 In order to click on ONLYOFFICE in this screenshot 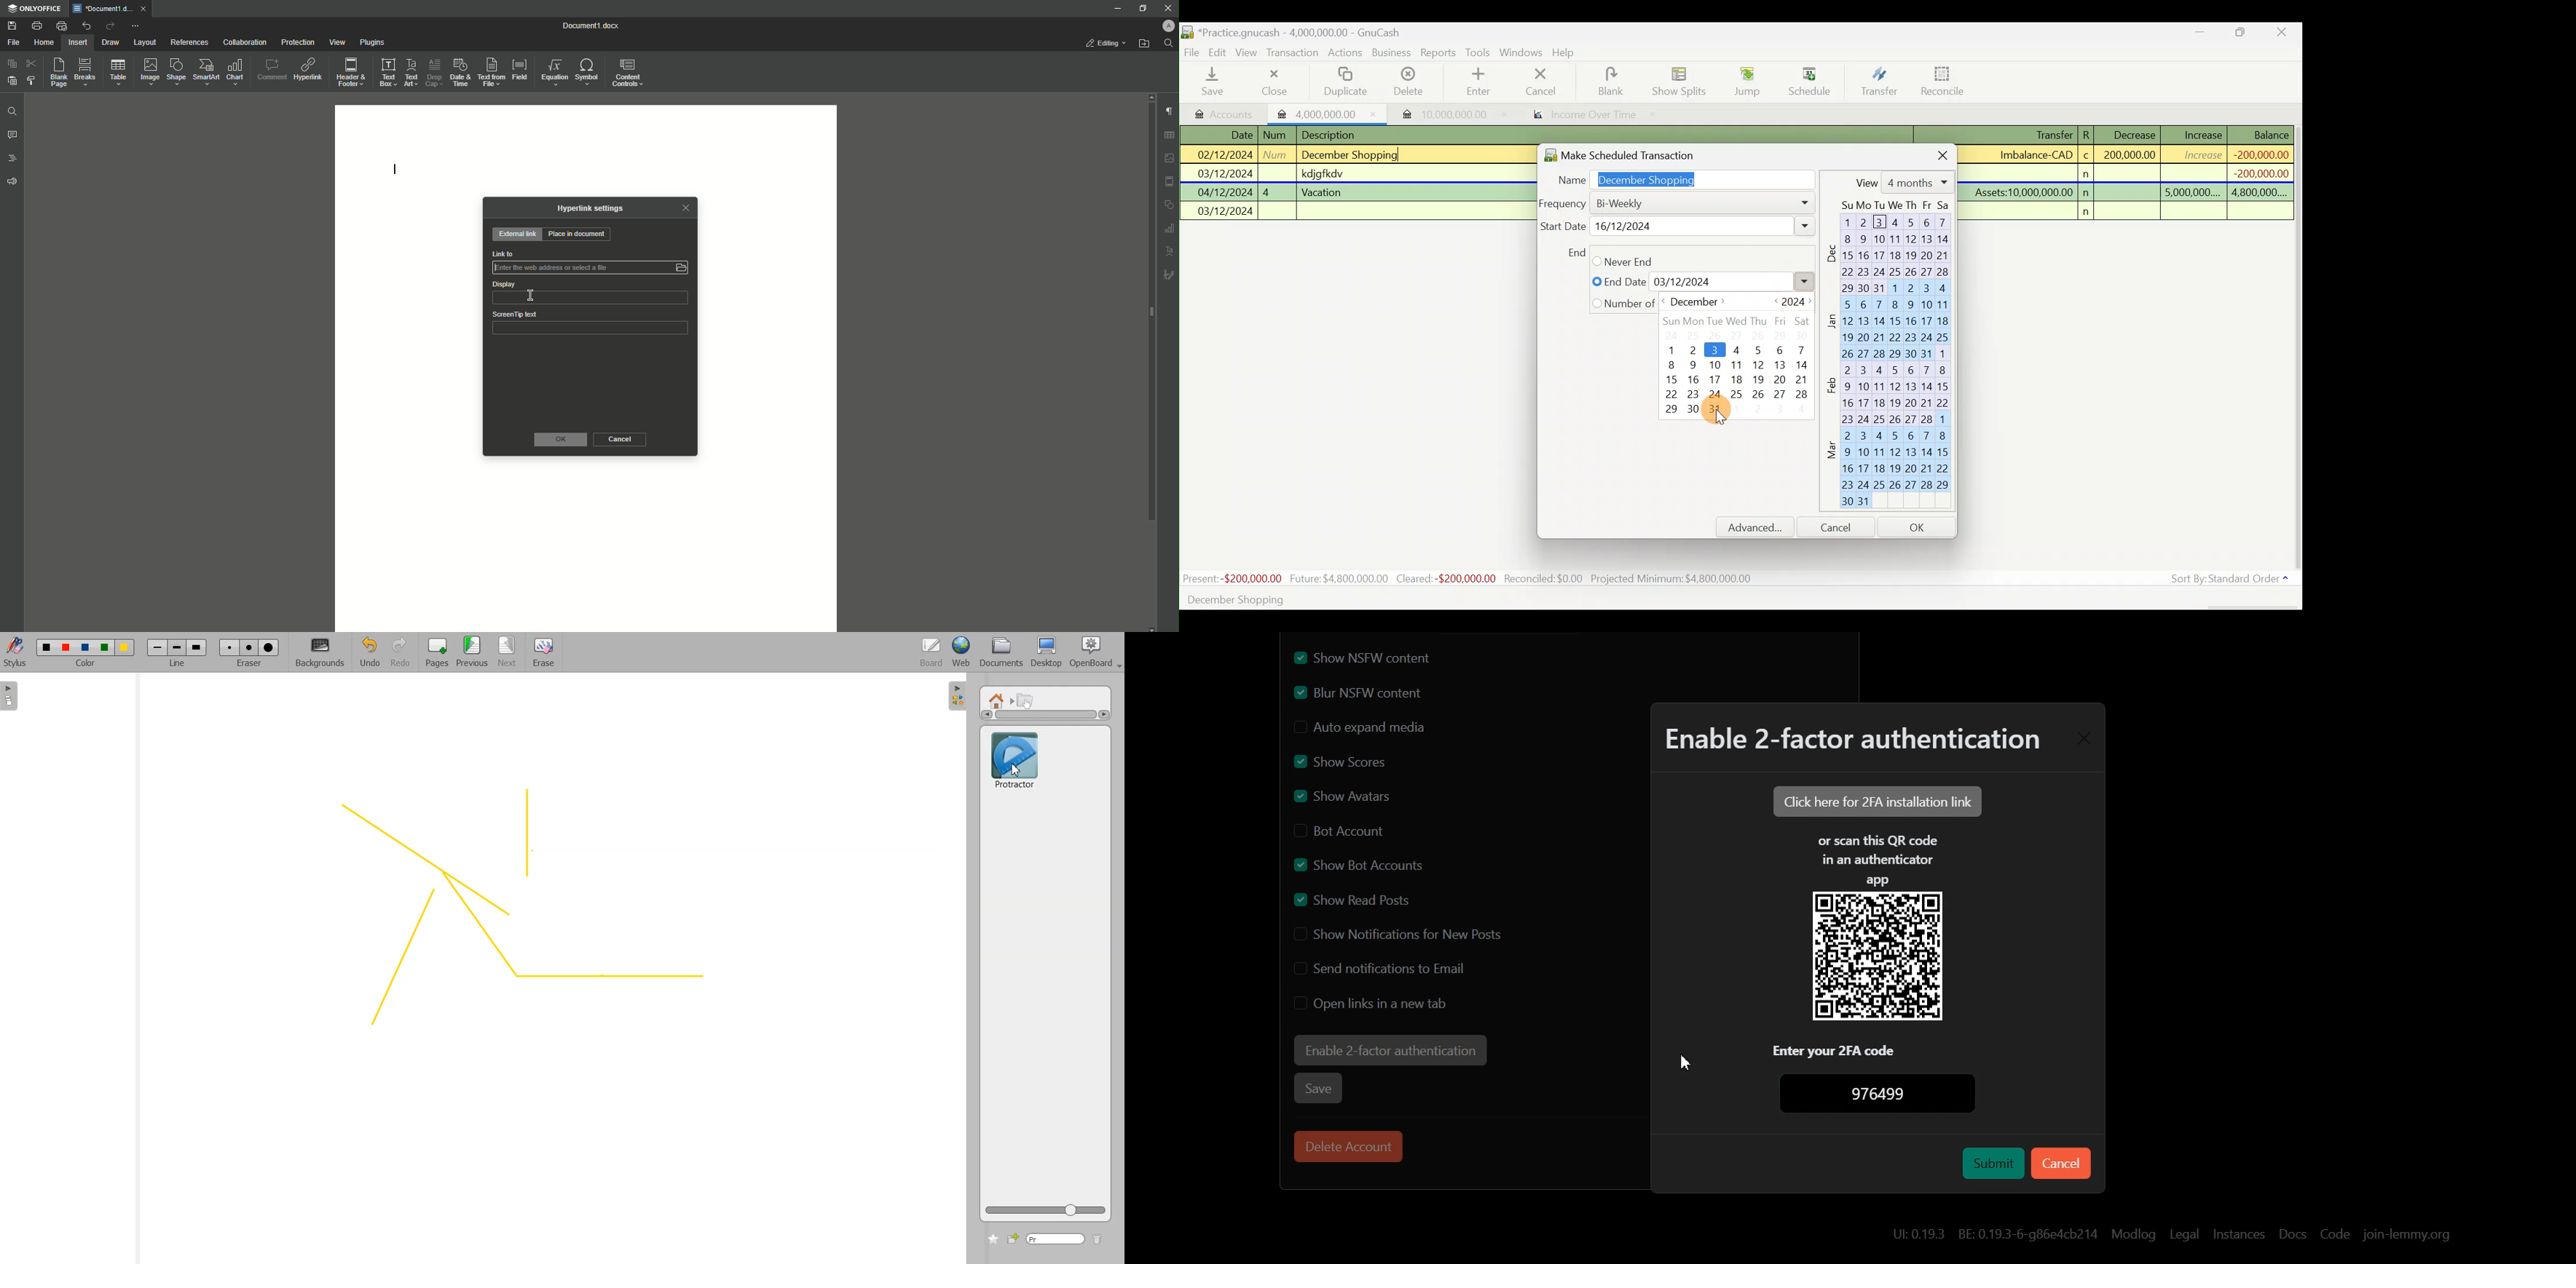, I will do `click(34, 9)`.